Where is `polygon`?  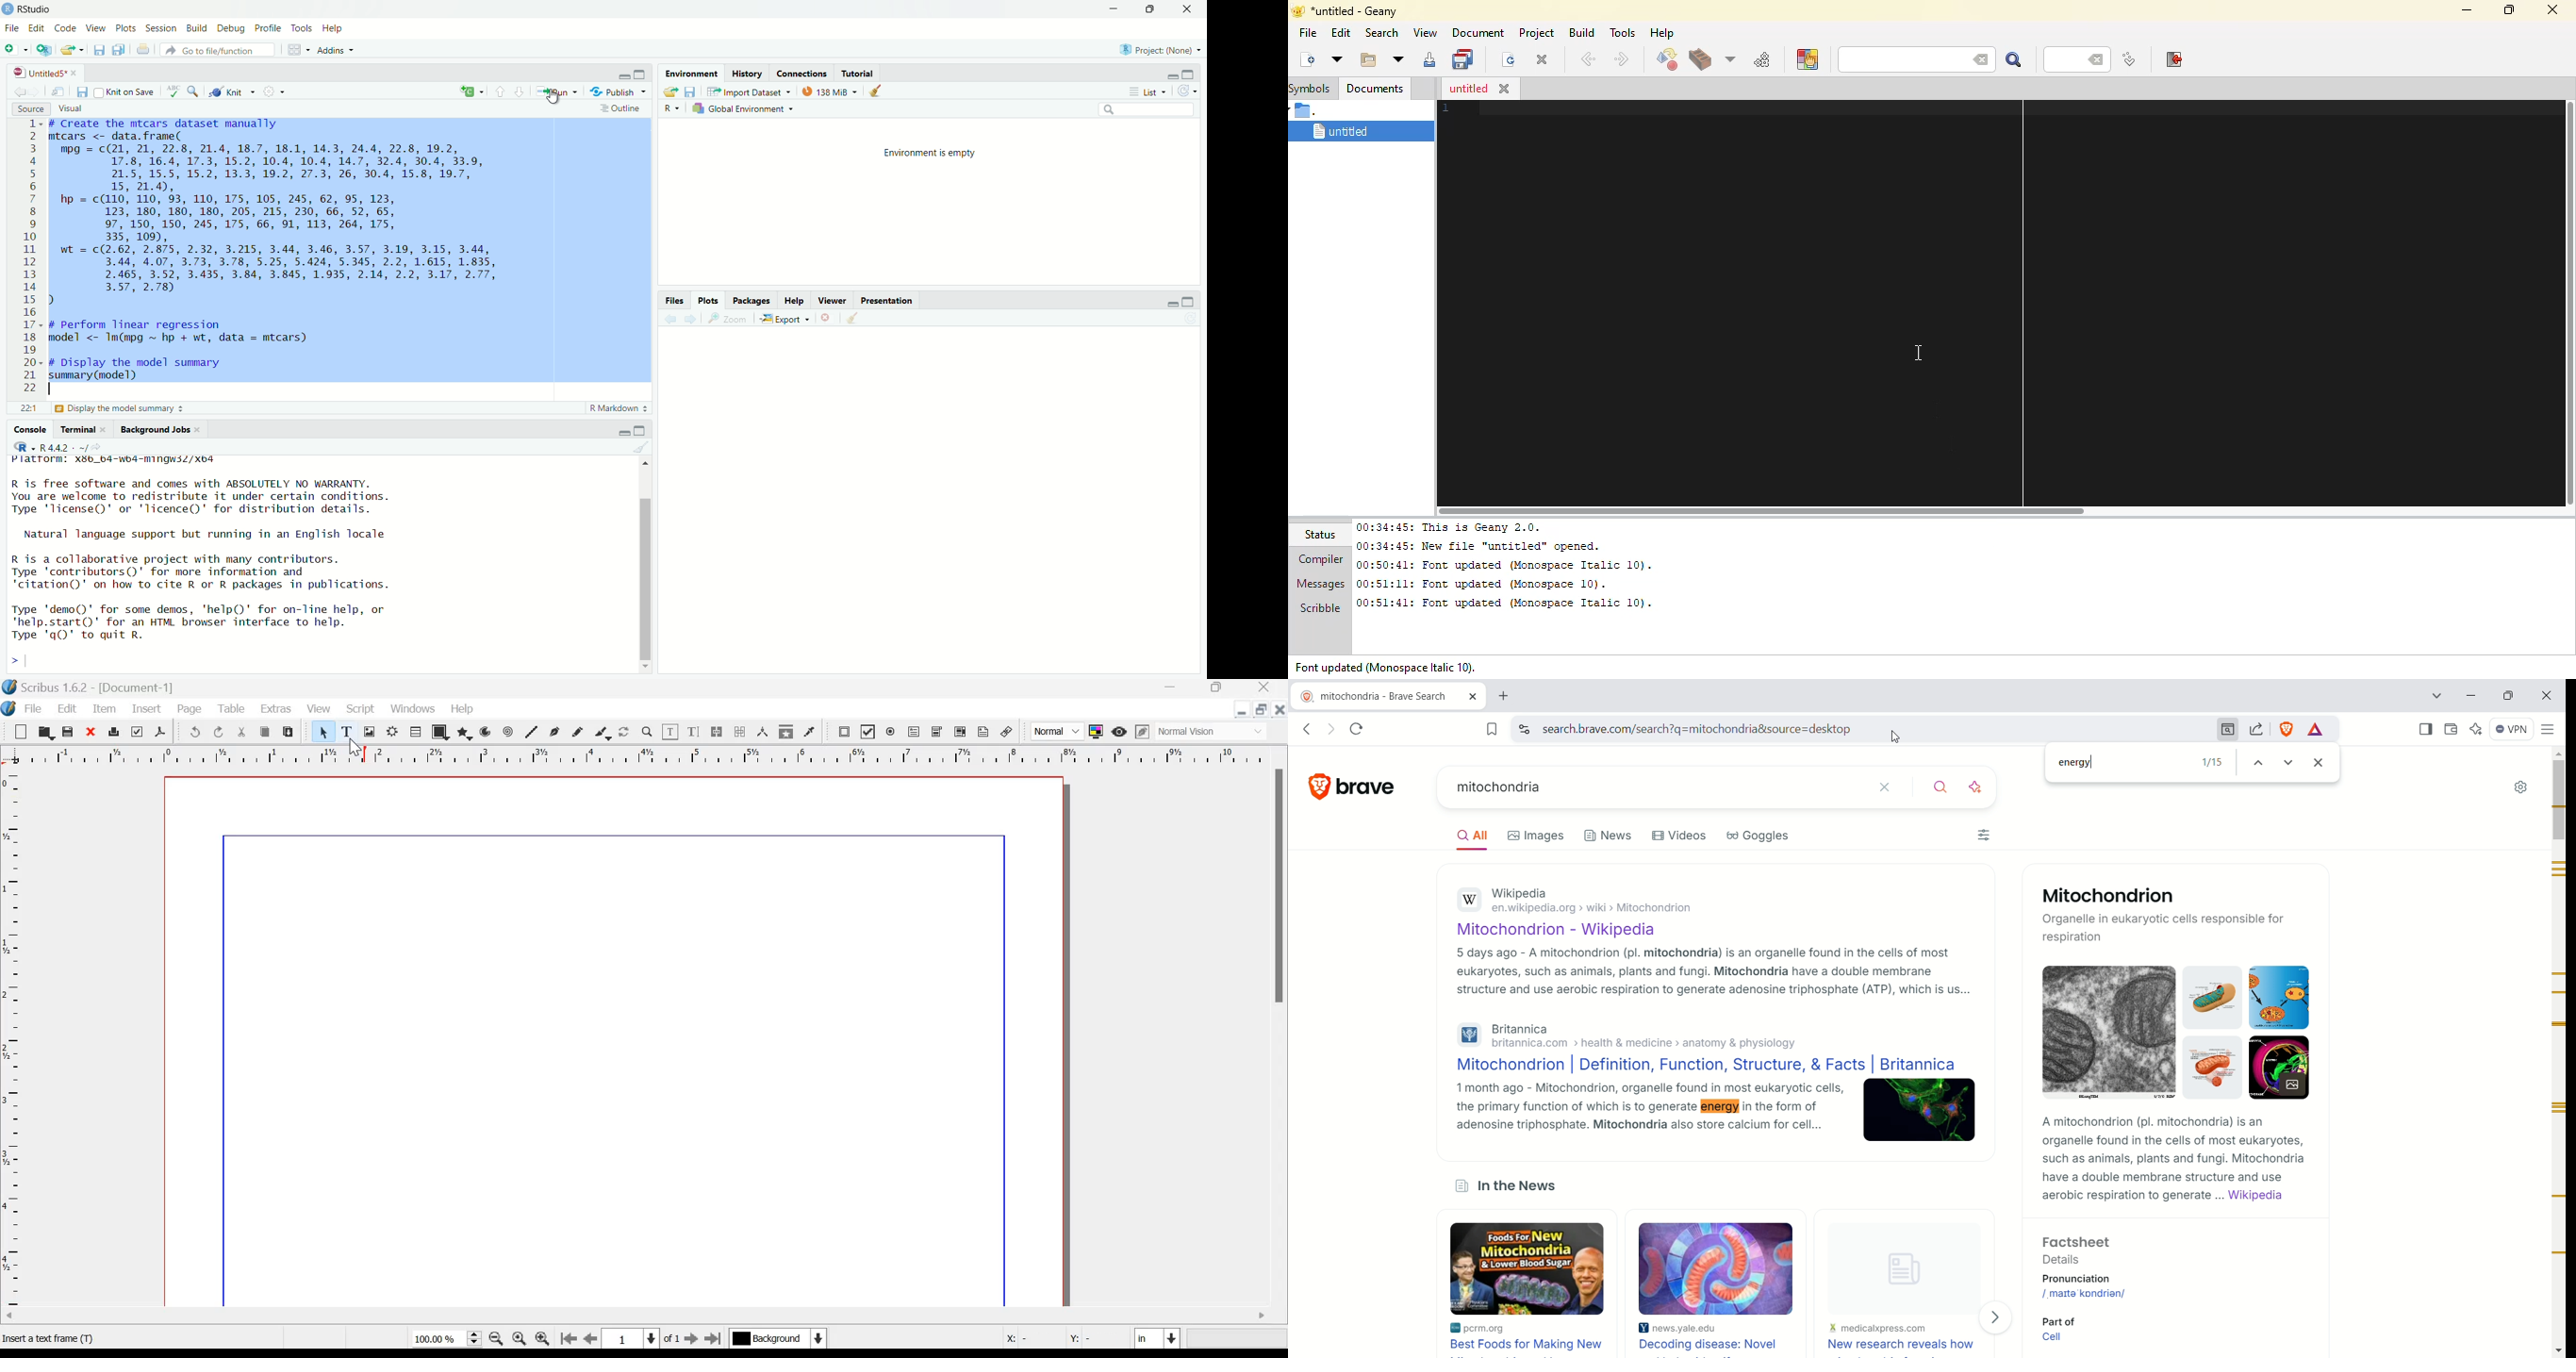 polygon is located at coordinates (466, 733).